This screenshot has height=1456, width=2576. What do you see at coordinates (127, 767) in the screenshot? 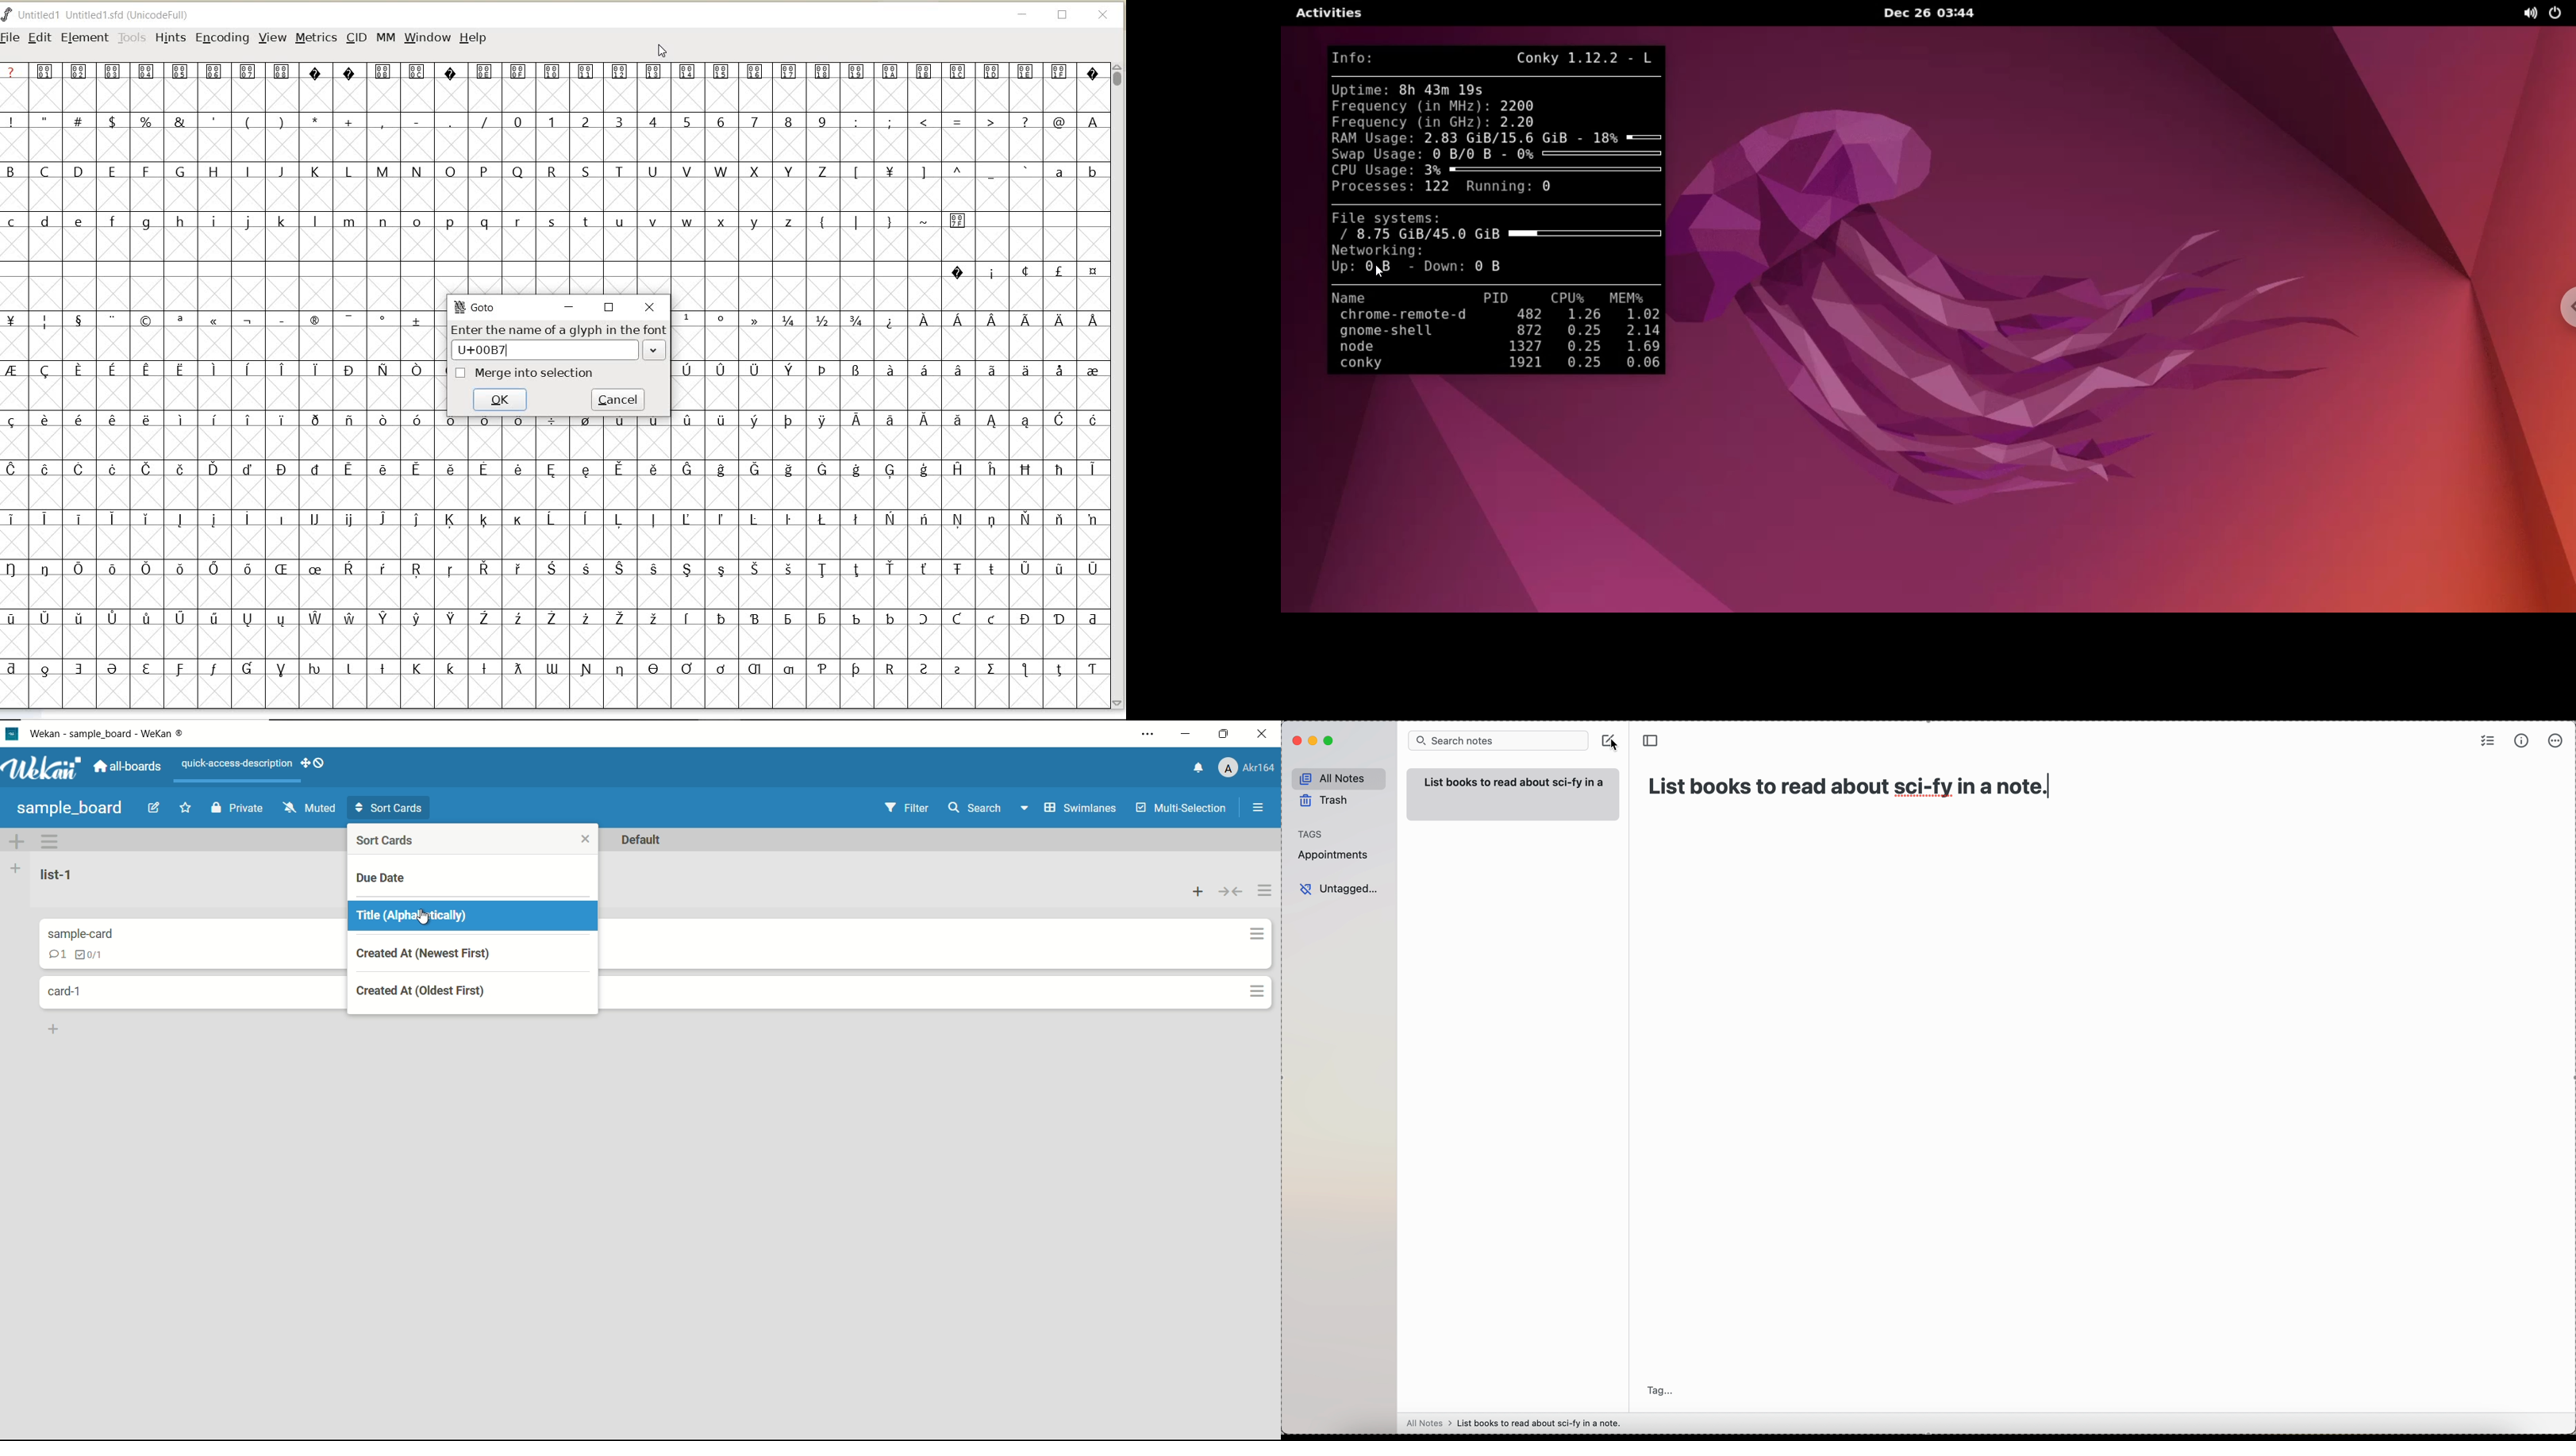
I see `all boards` at bounding box center [127, 767].